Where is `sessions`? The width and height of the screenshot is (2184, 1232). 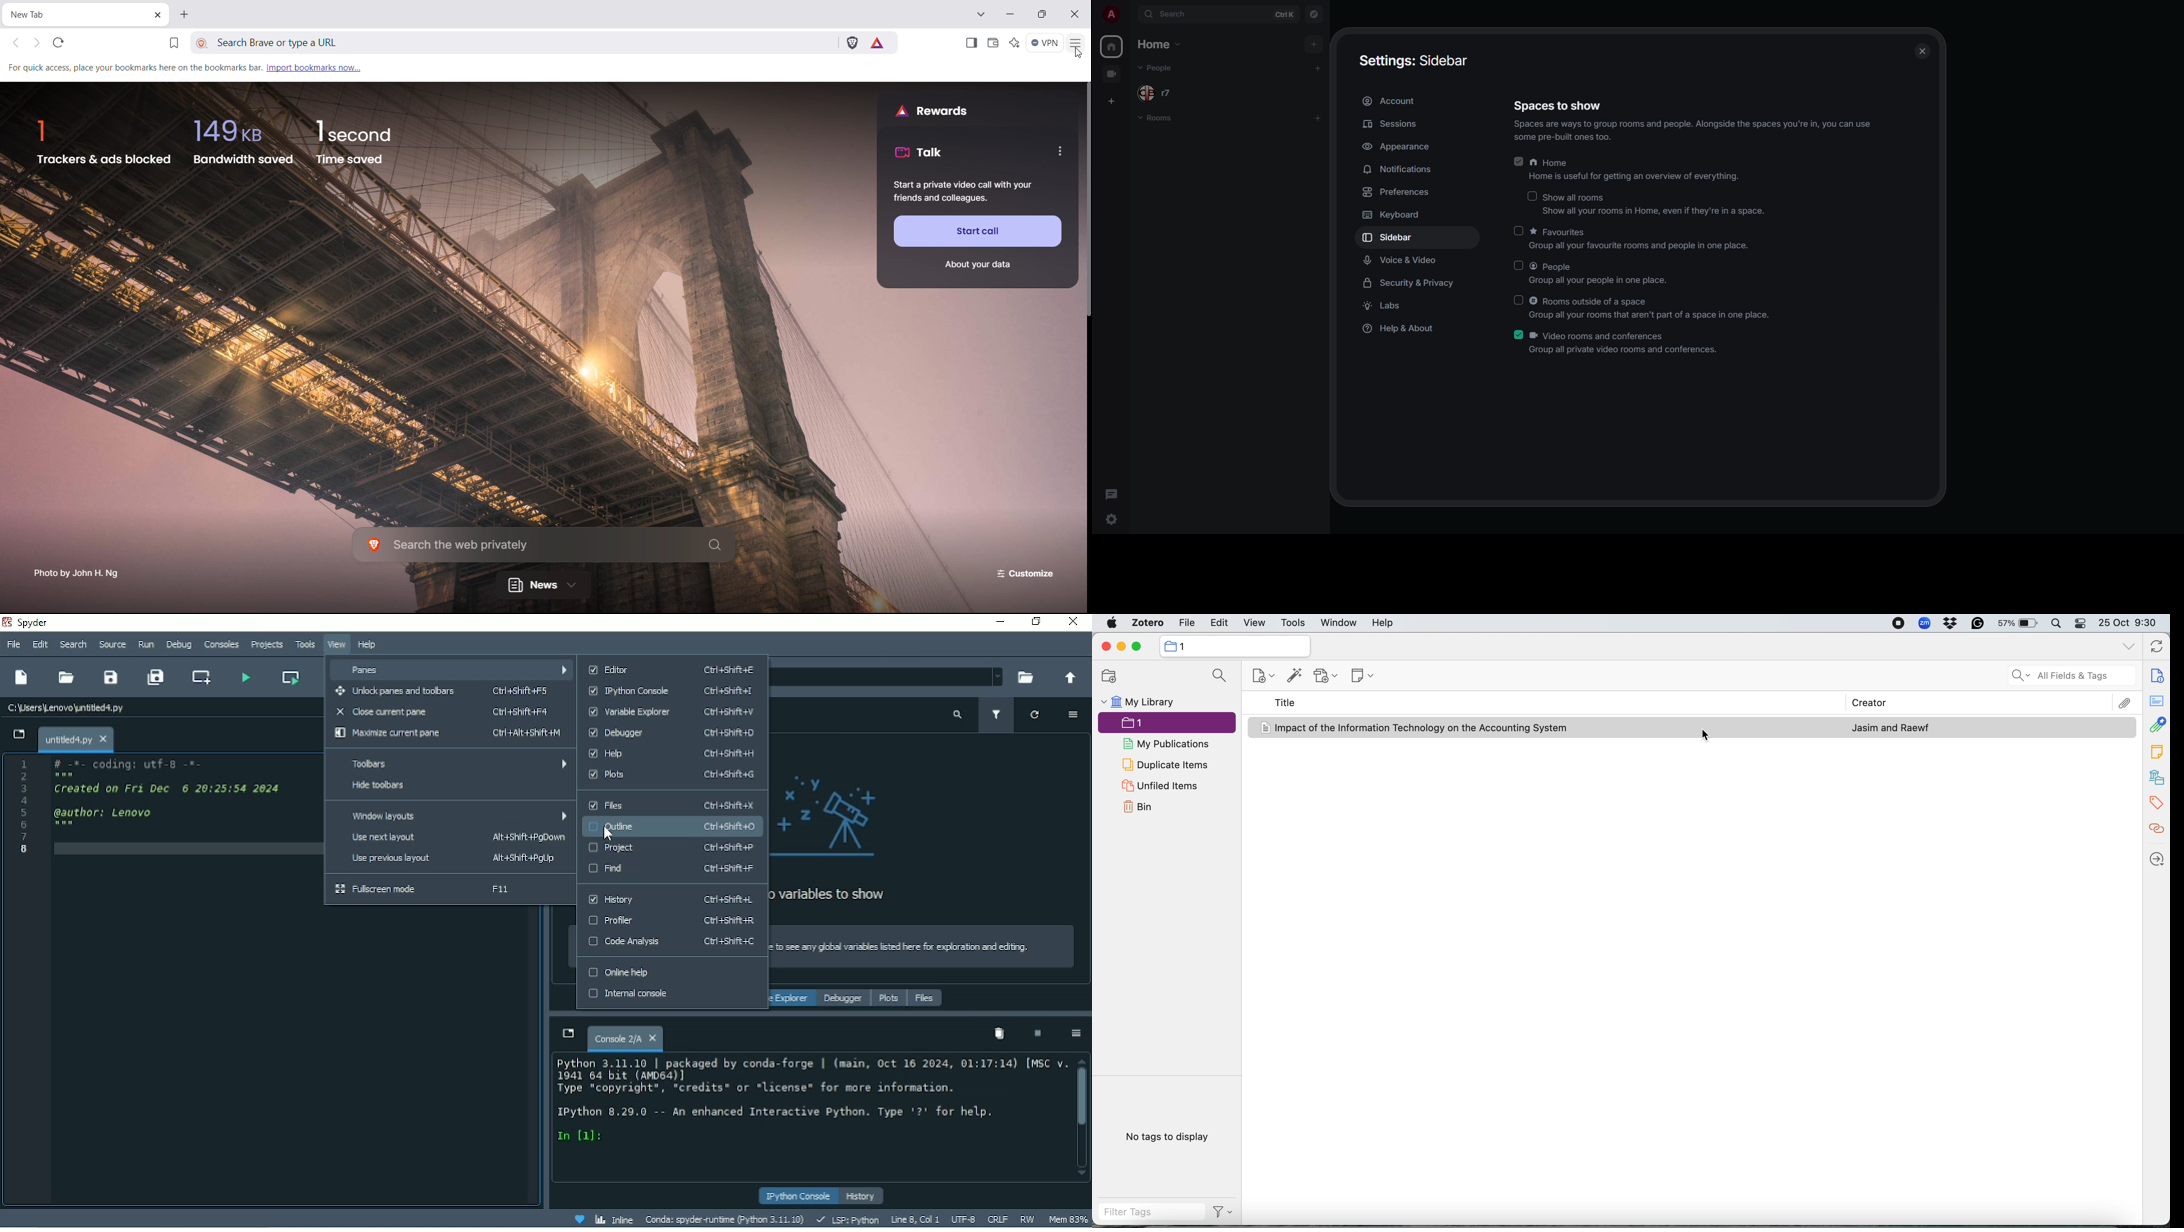
sessions is located at coordinates (1393, 125).